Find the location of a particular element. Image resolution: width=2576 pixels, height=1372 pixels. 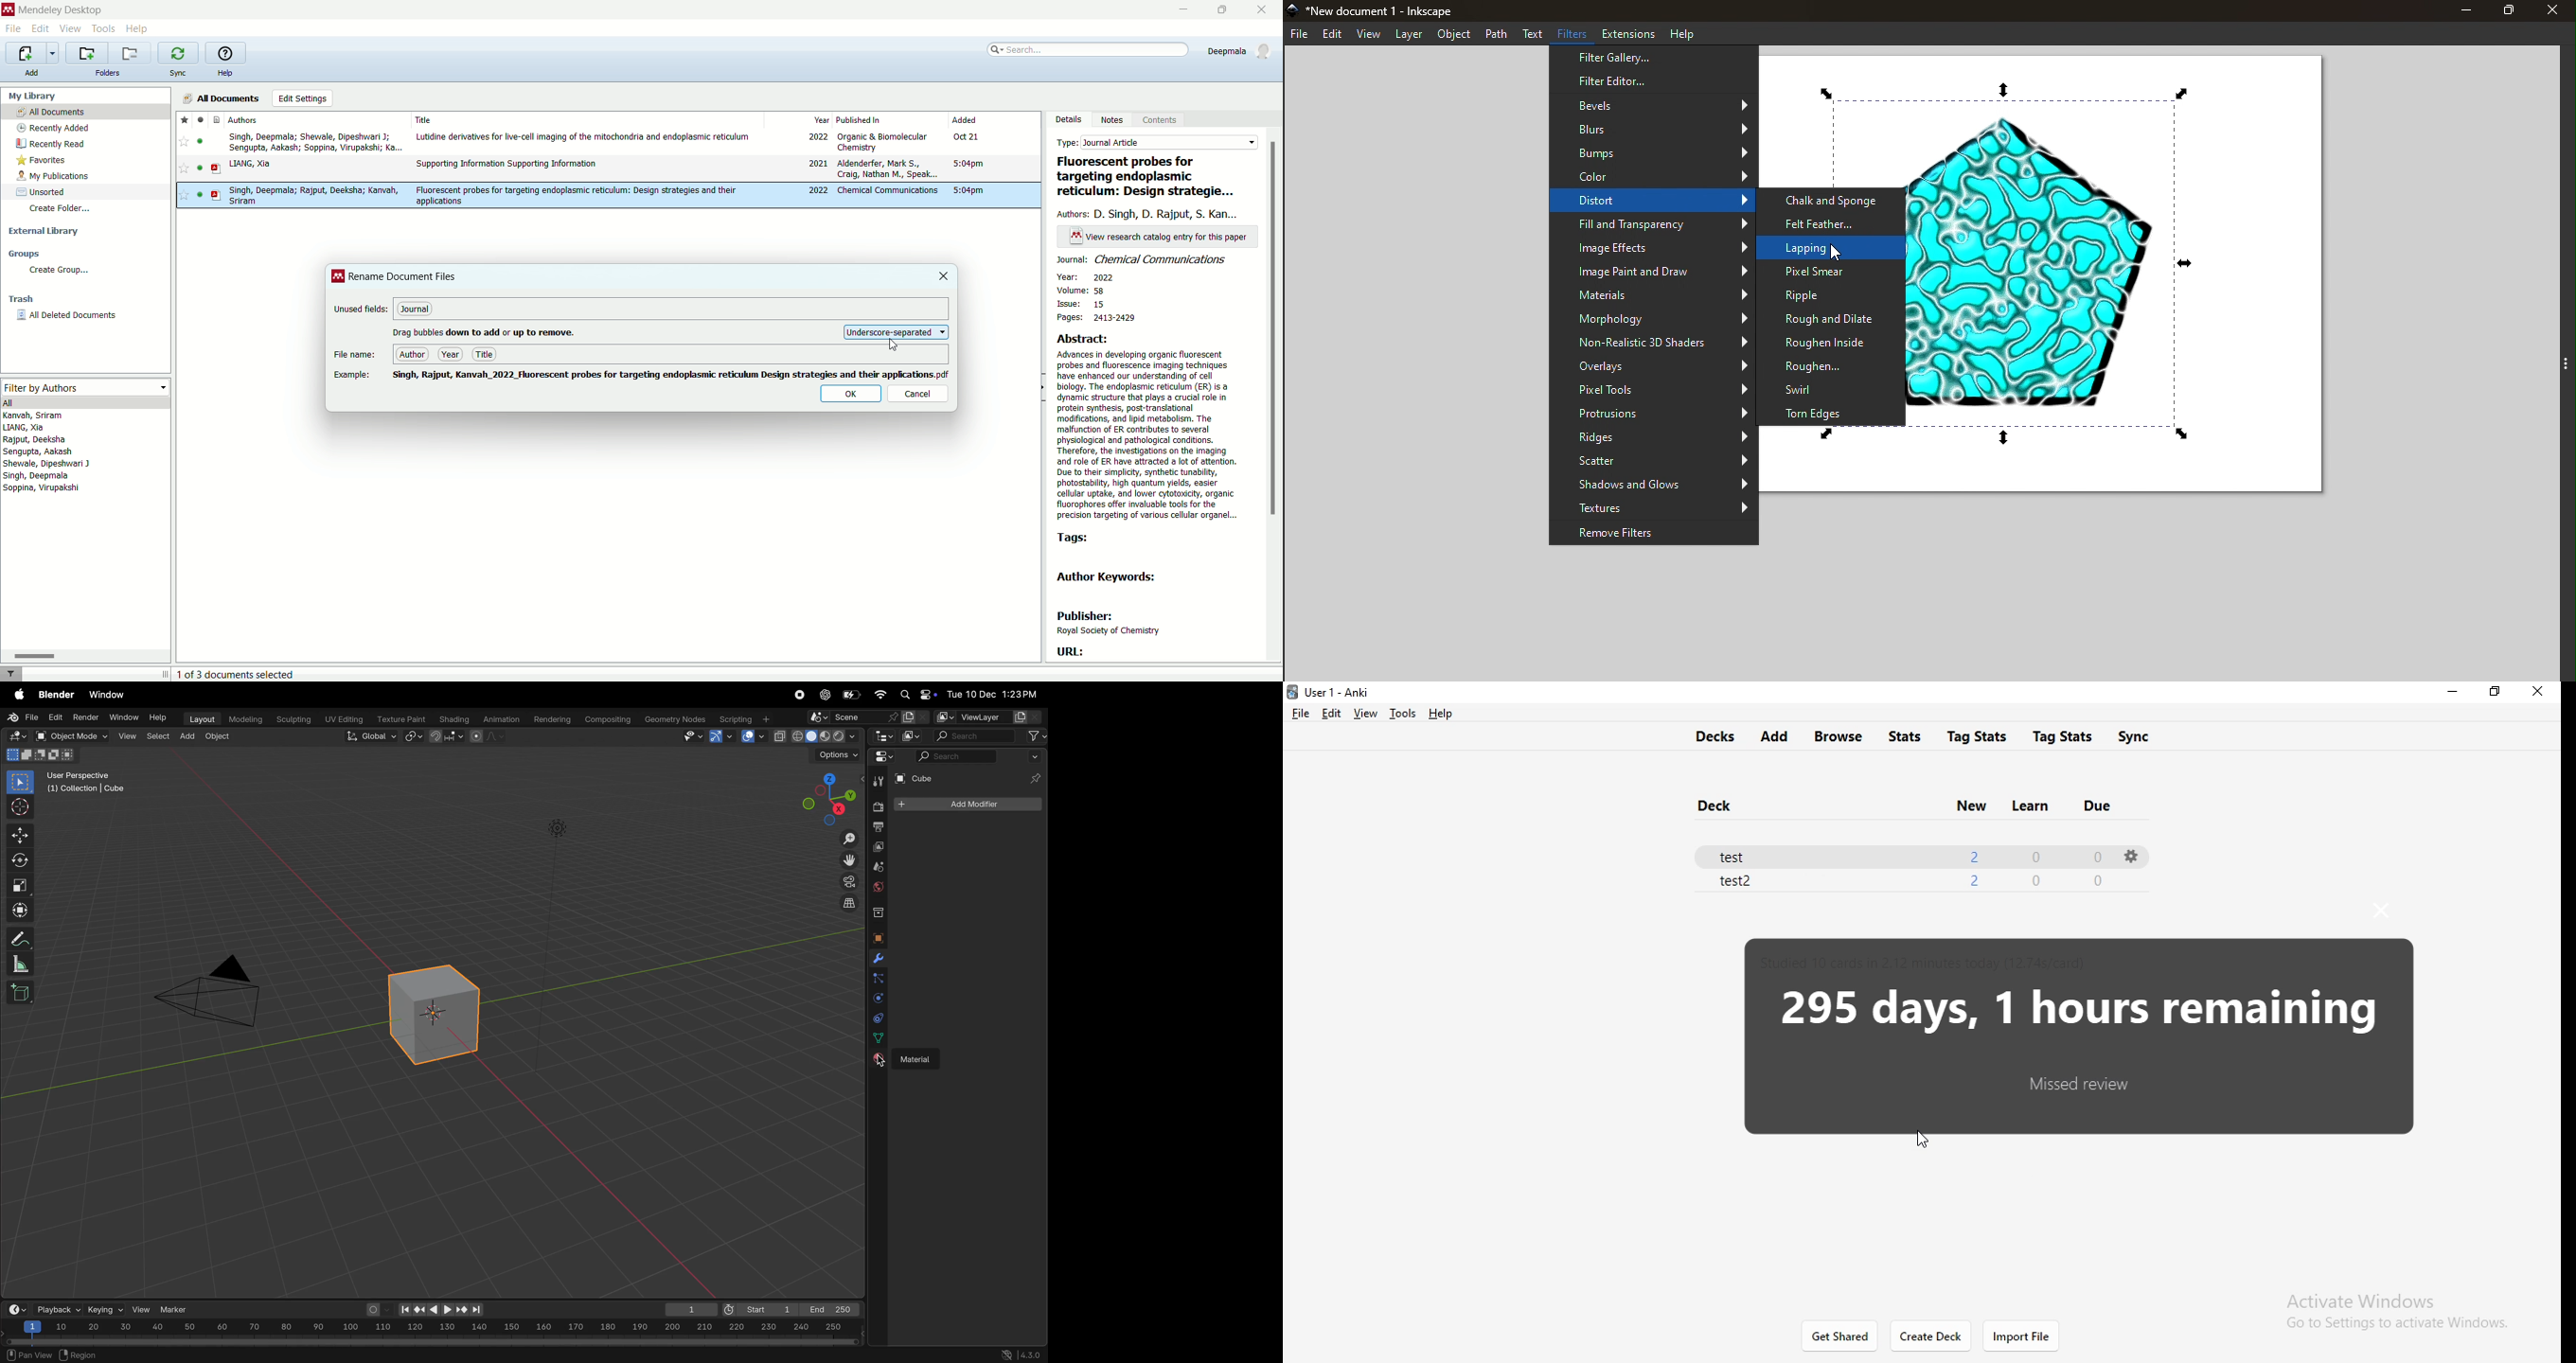

Edit is located at coordinates (1331, 34).